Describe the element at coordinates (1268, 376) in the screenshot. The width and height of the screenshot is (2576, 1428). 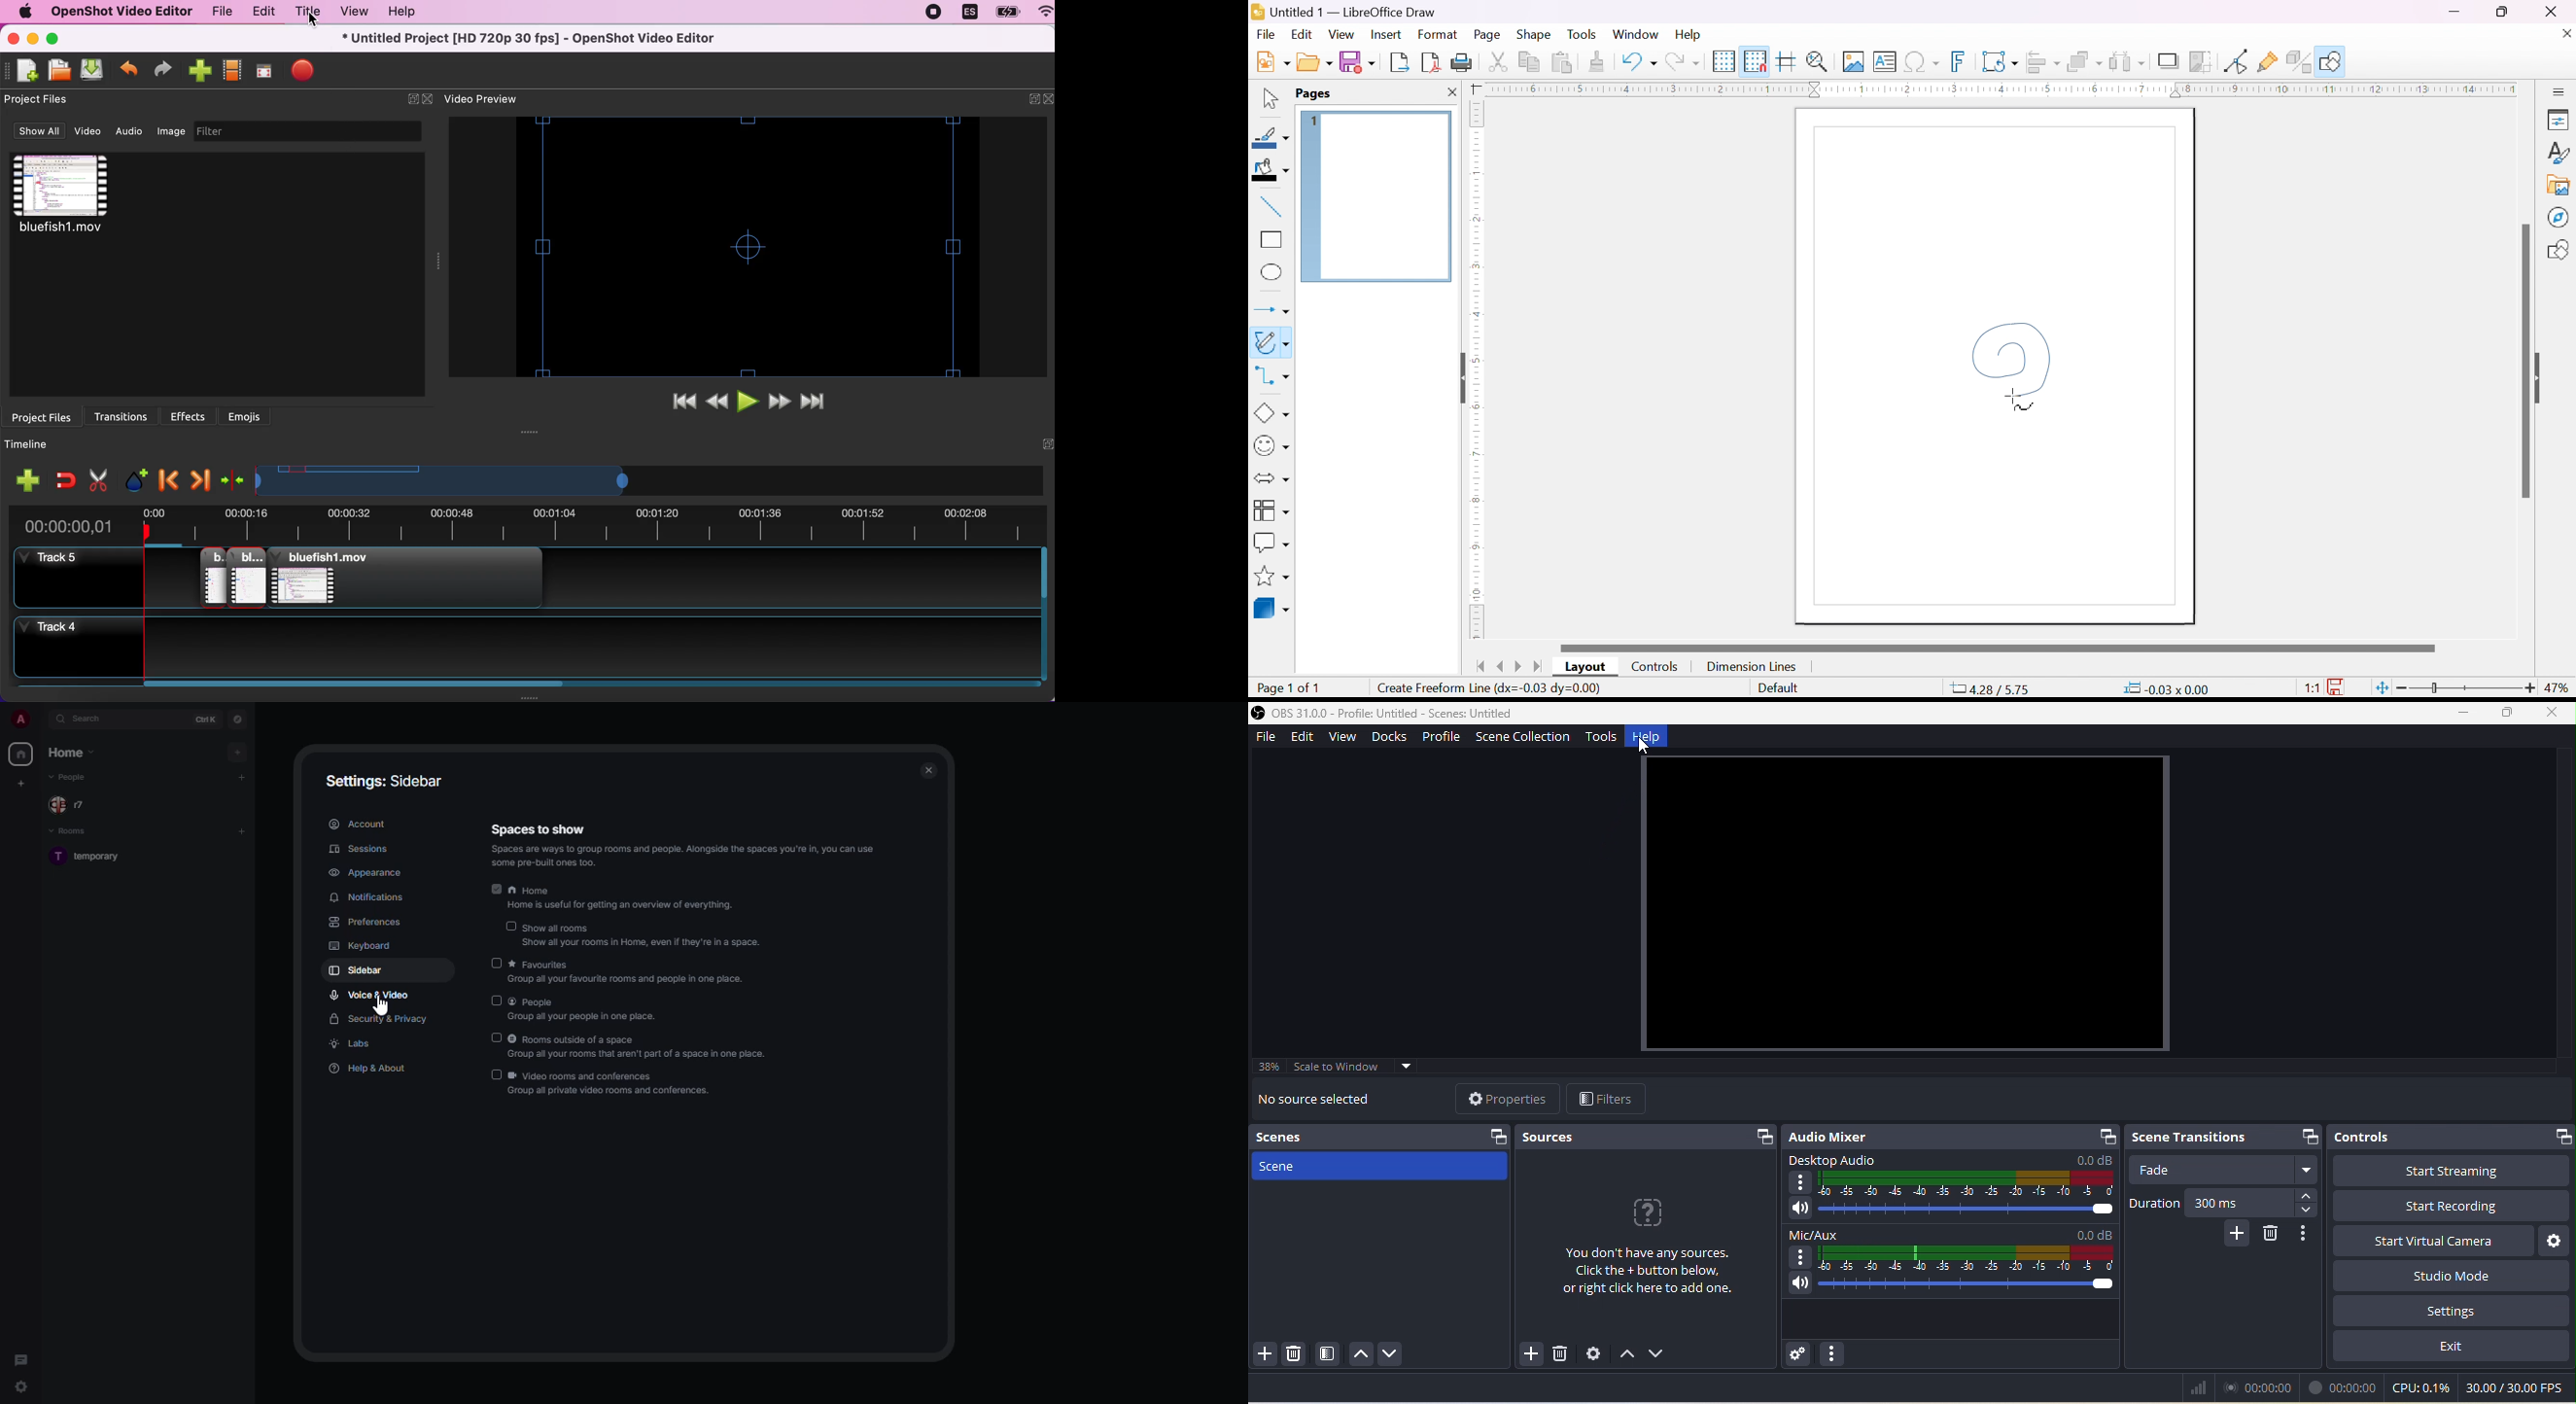
I see `connectors` at that location.